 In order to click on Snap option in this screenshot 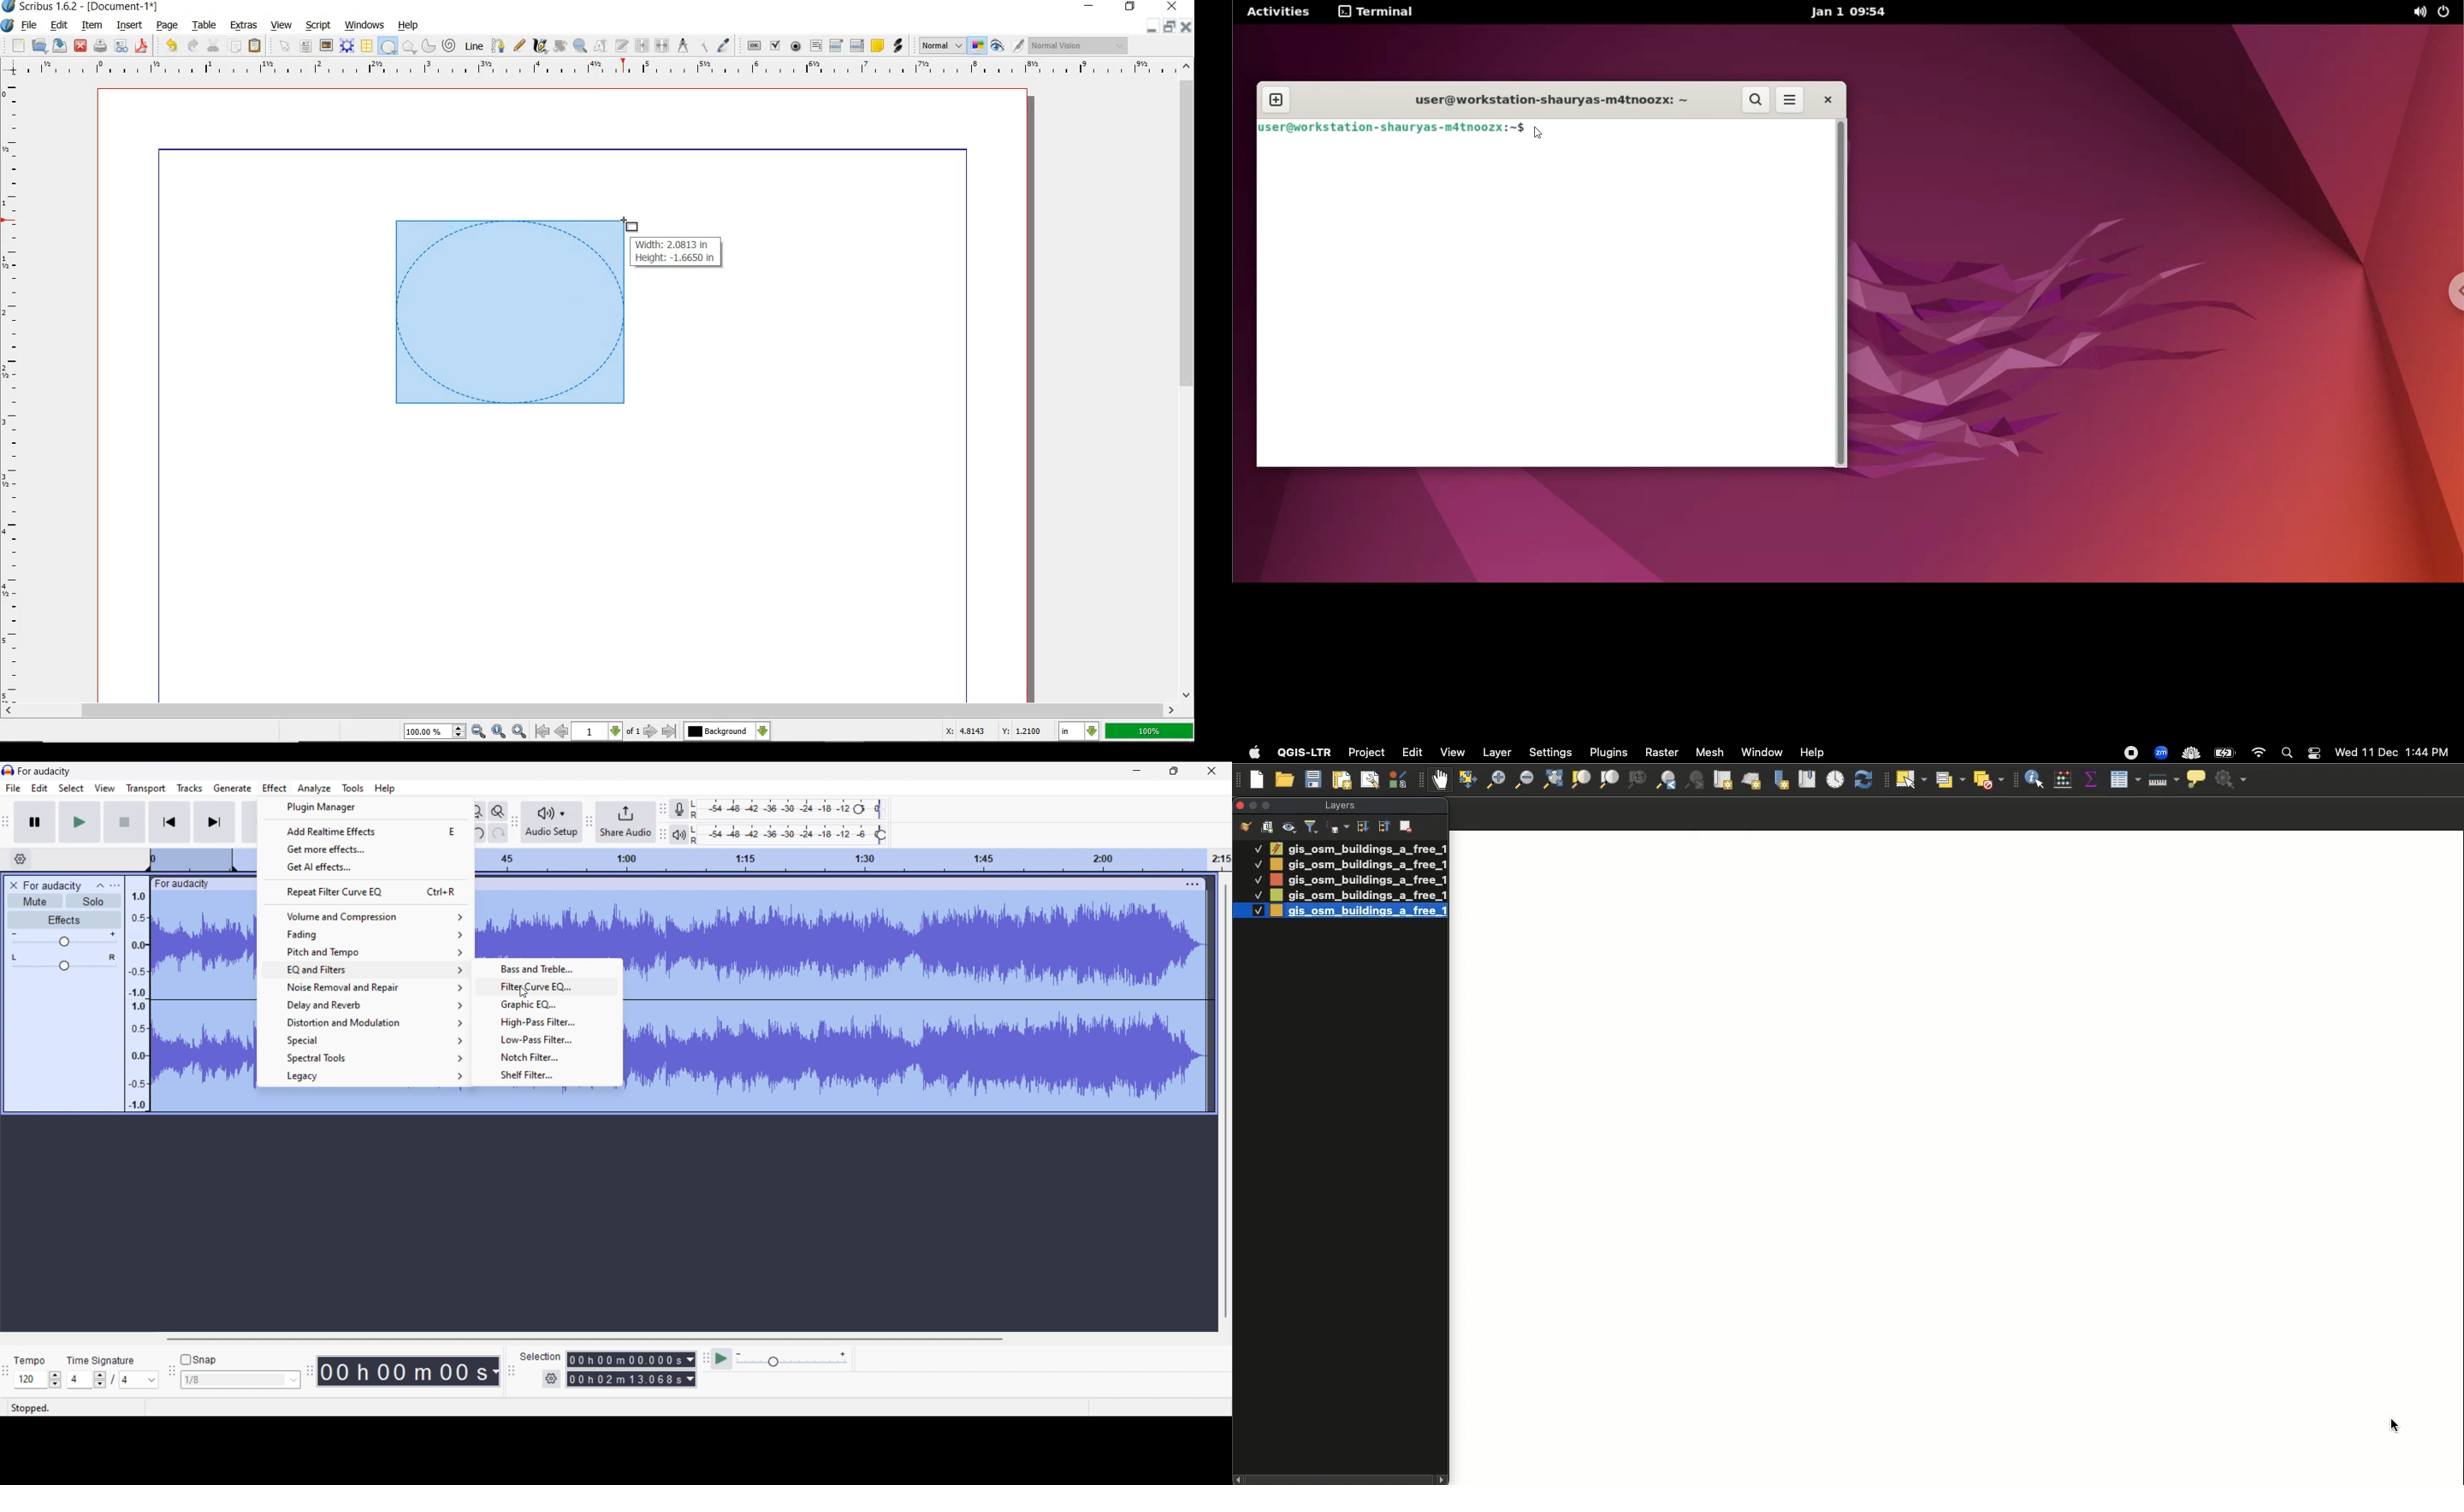, I will do `click(295, 1380)`.